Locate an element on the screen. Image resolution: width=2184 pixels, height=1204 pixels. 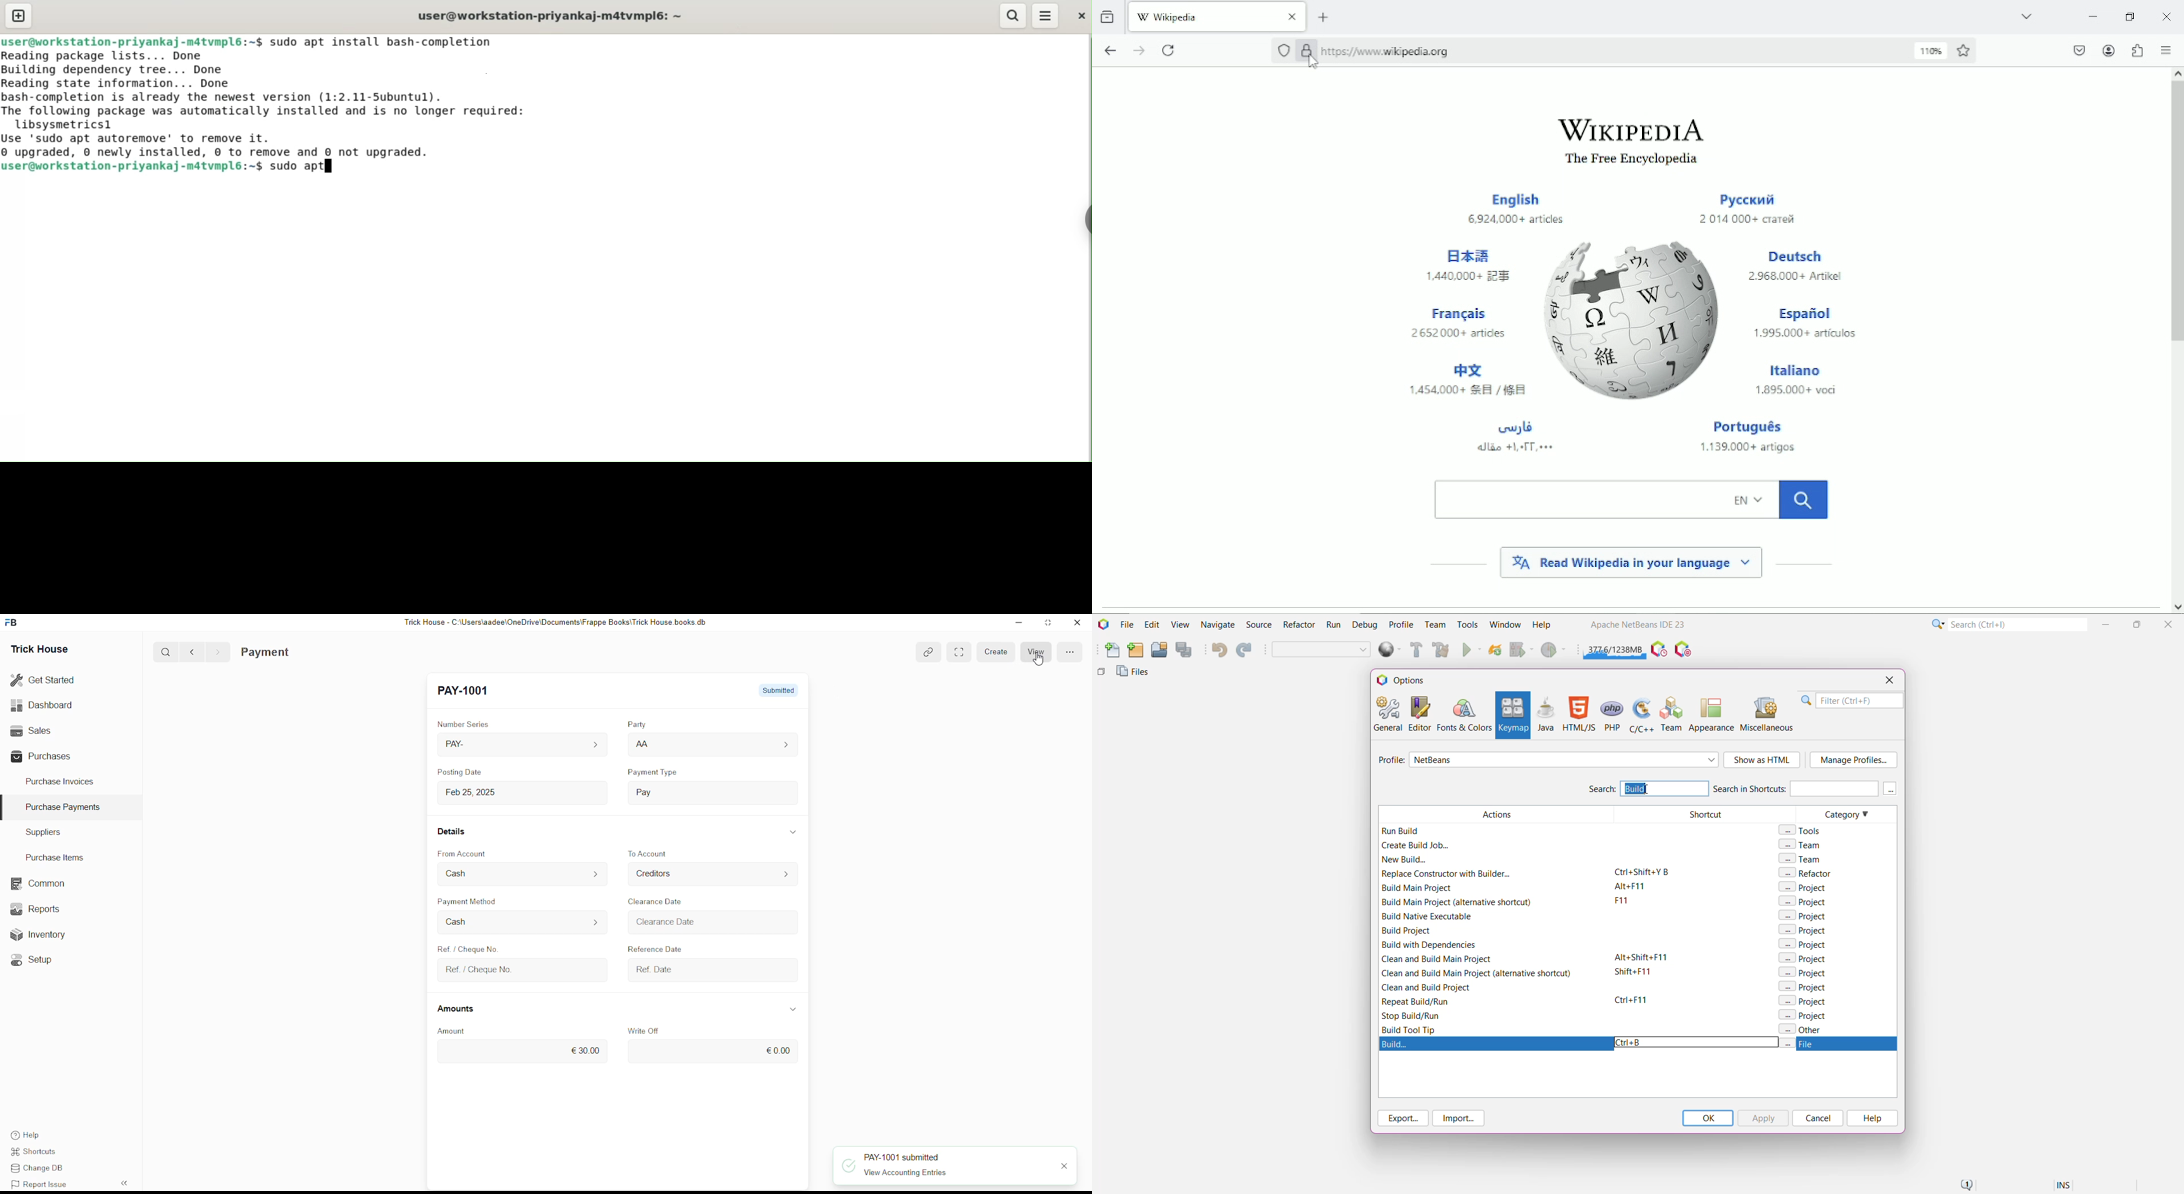
< is located at coordinates (189, 652).